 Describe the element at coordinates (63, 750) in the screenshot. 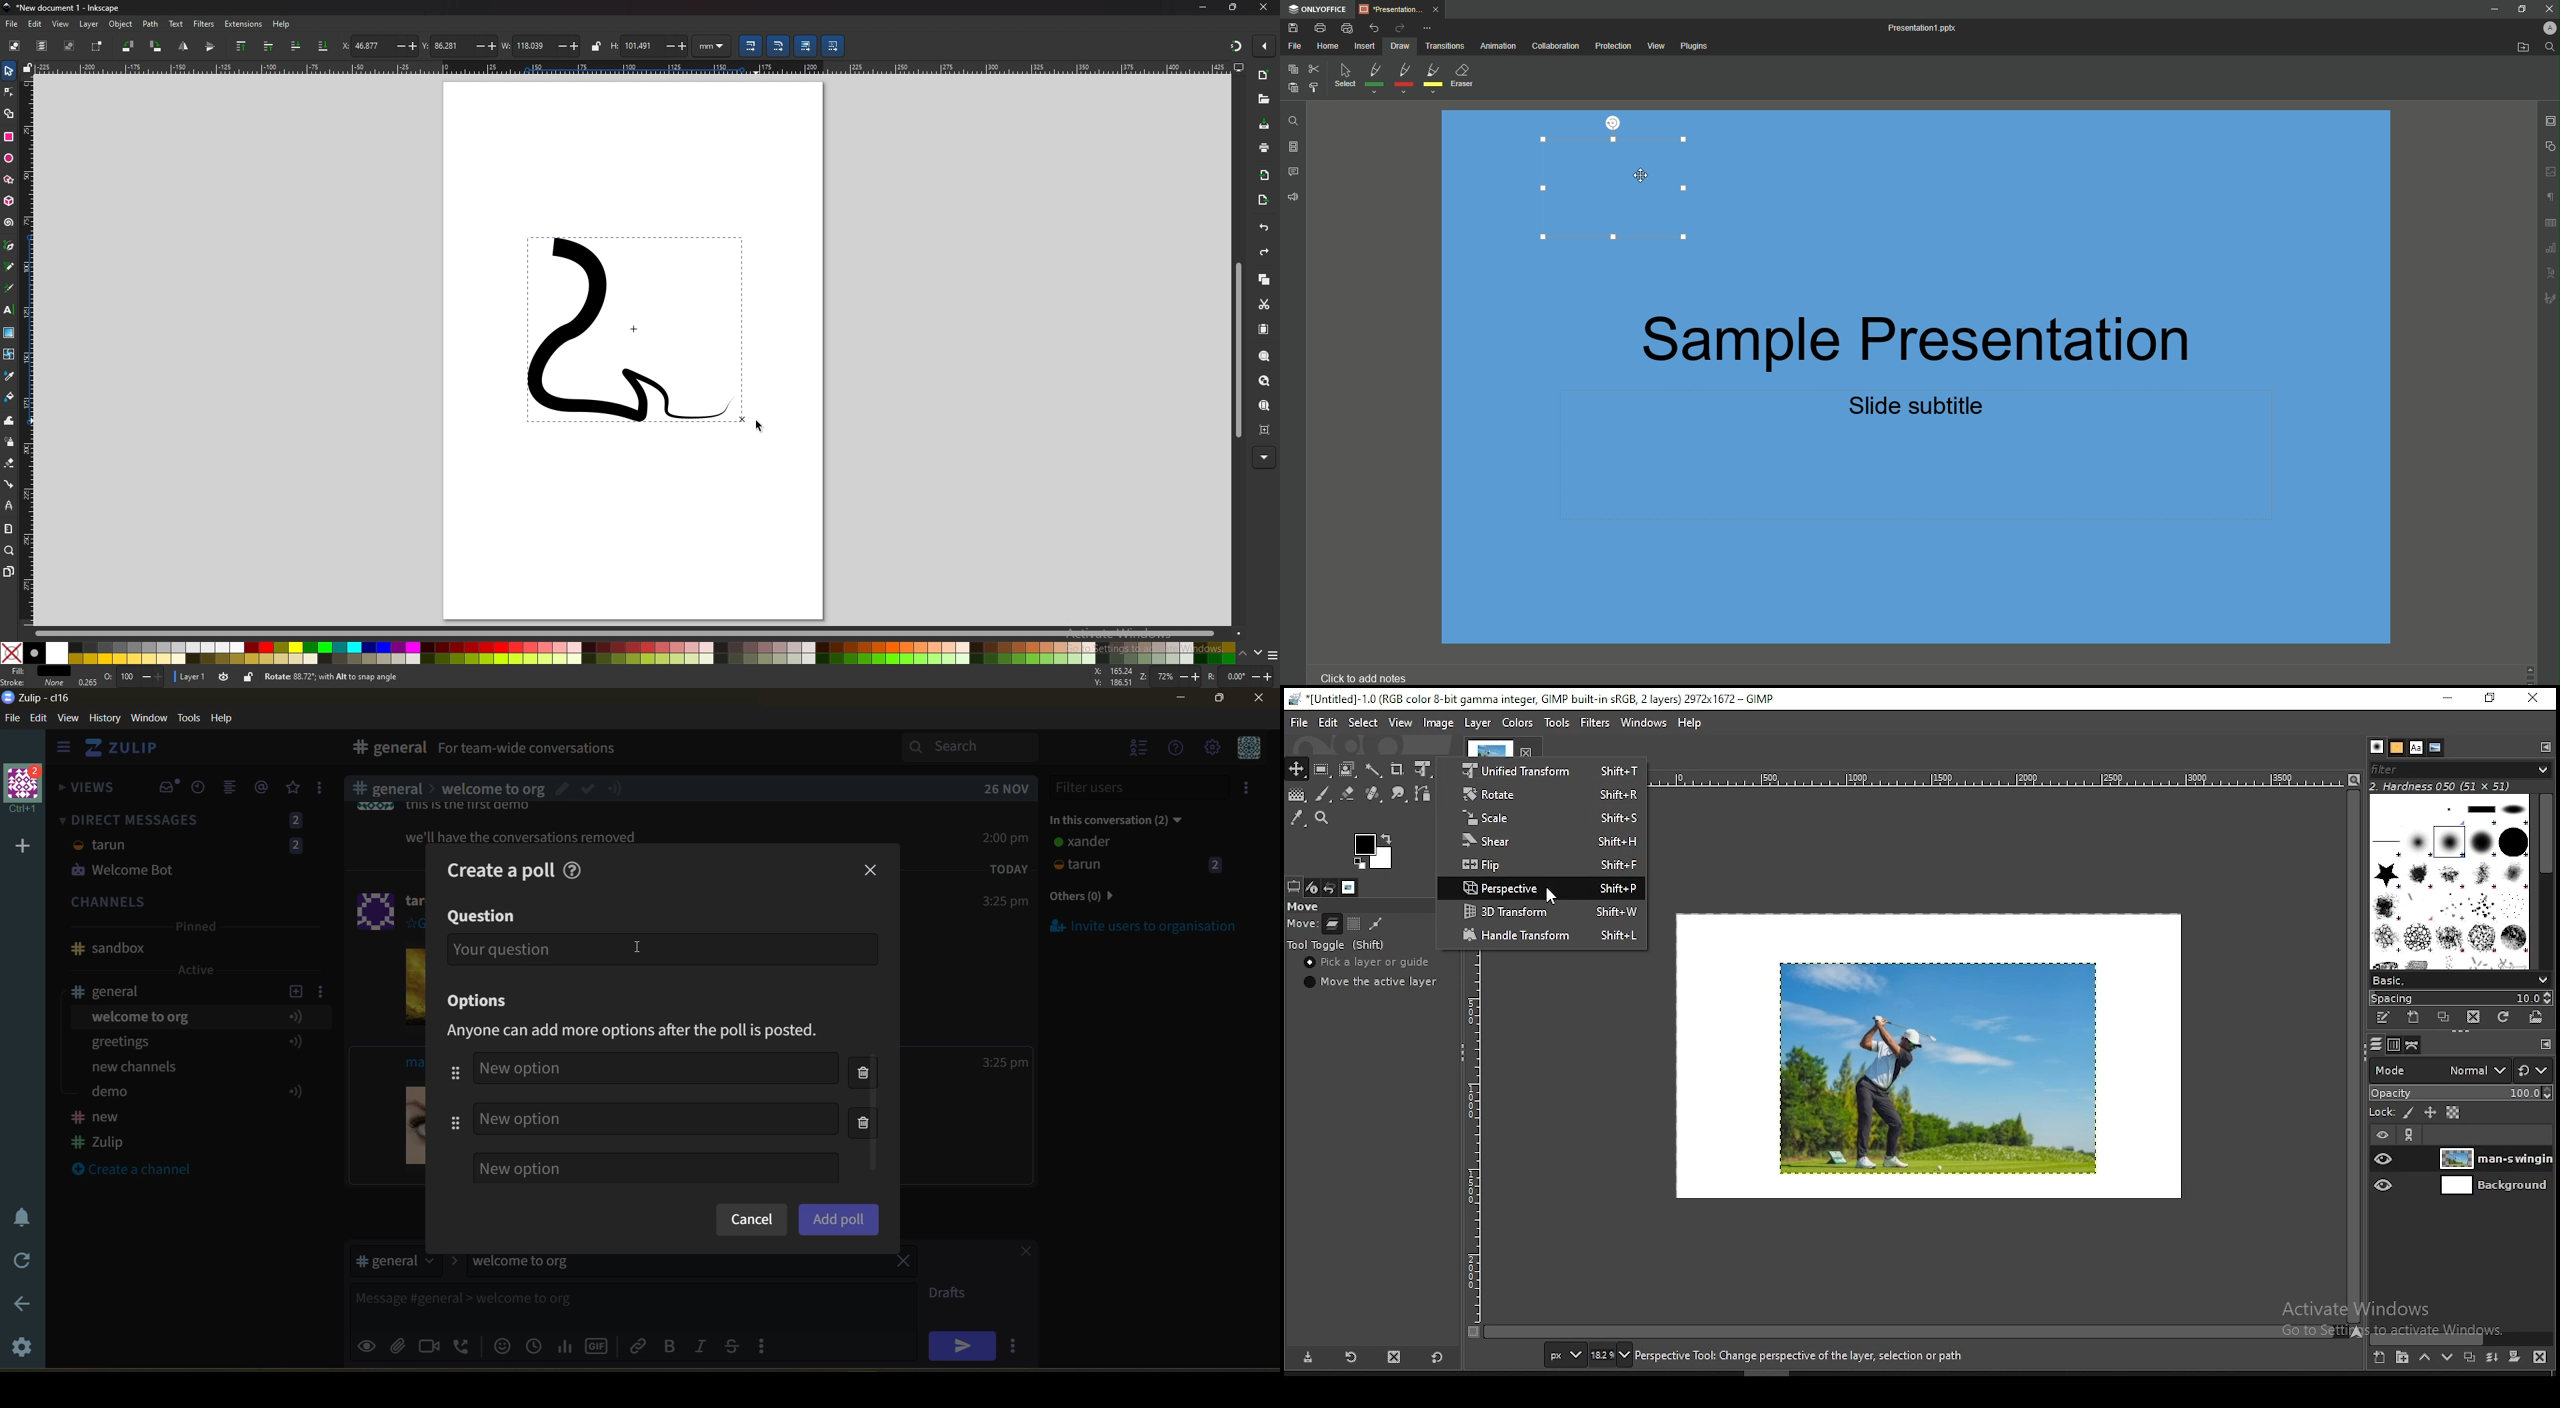

I see `hide side bar` at that location.